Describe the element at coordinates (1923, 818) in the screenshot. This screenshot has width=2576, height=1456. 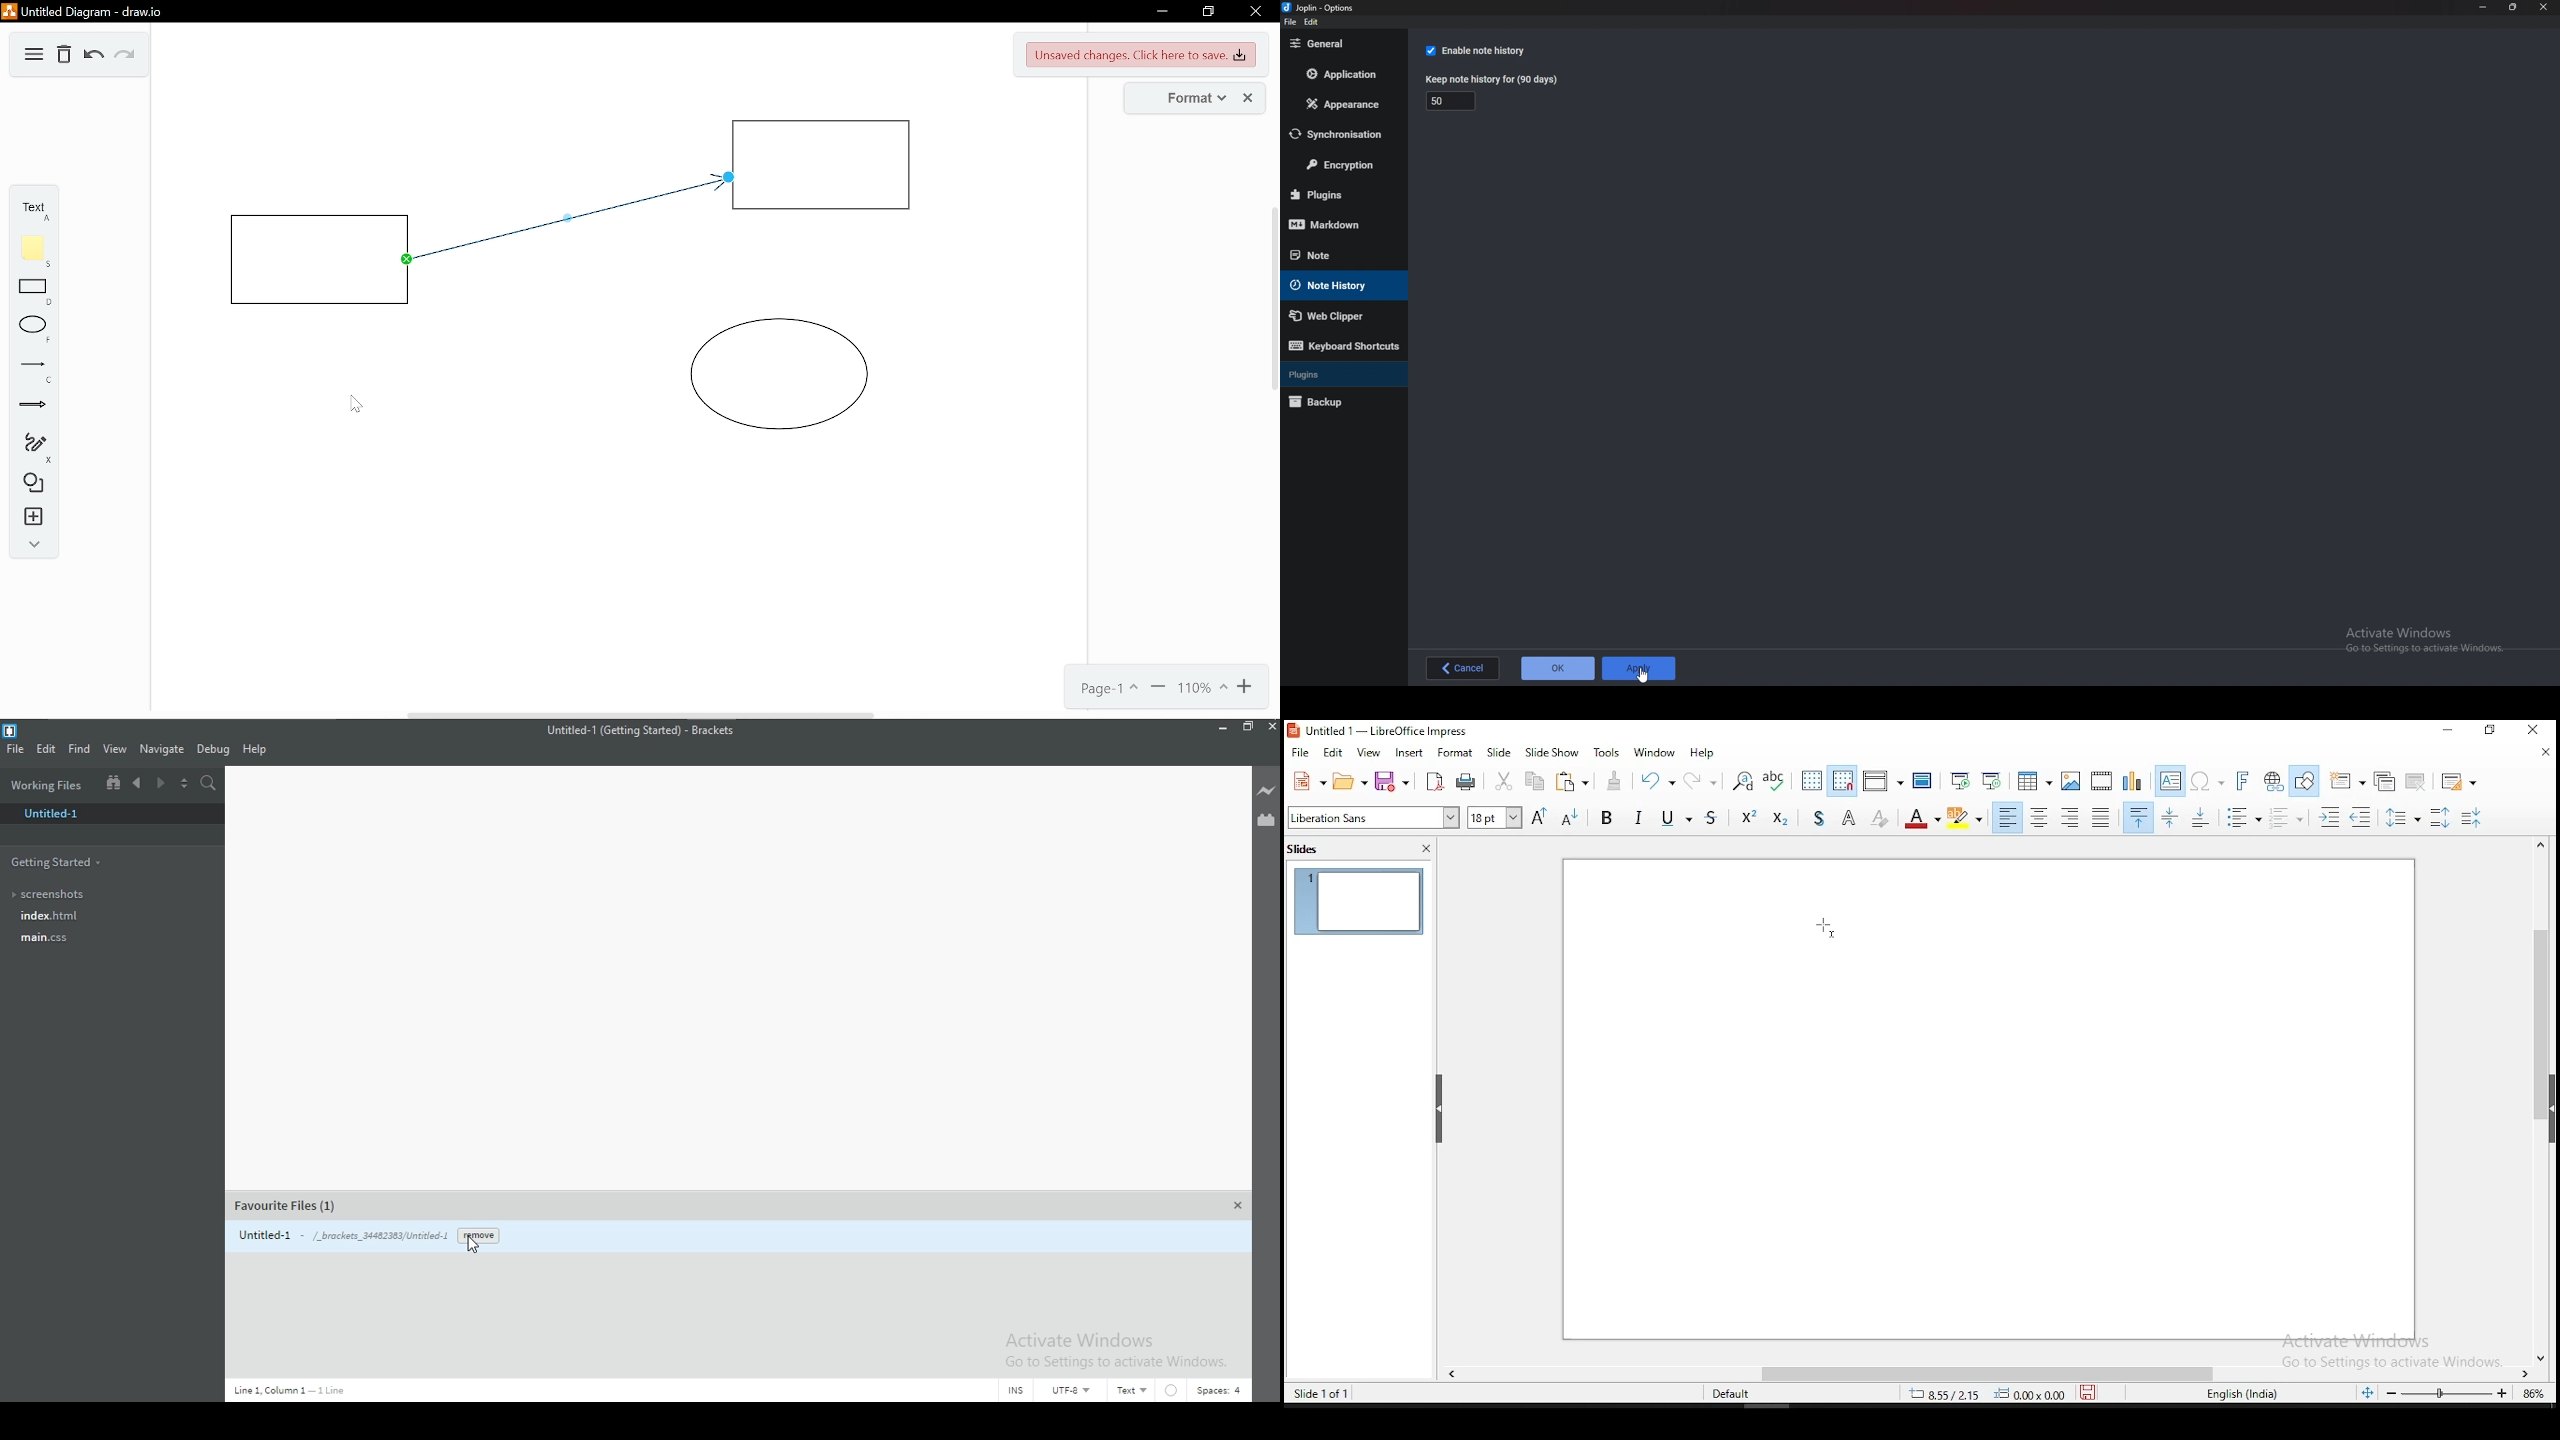
I see `font color` at that location.